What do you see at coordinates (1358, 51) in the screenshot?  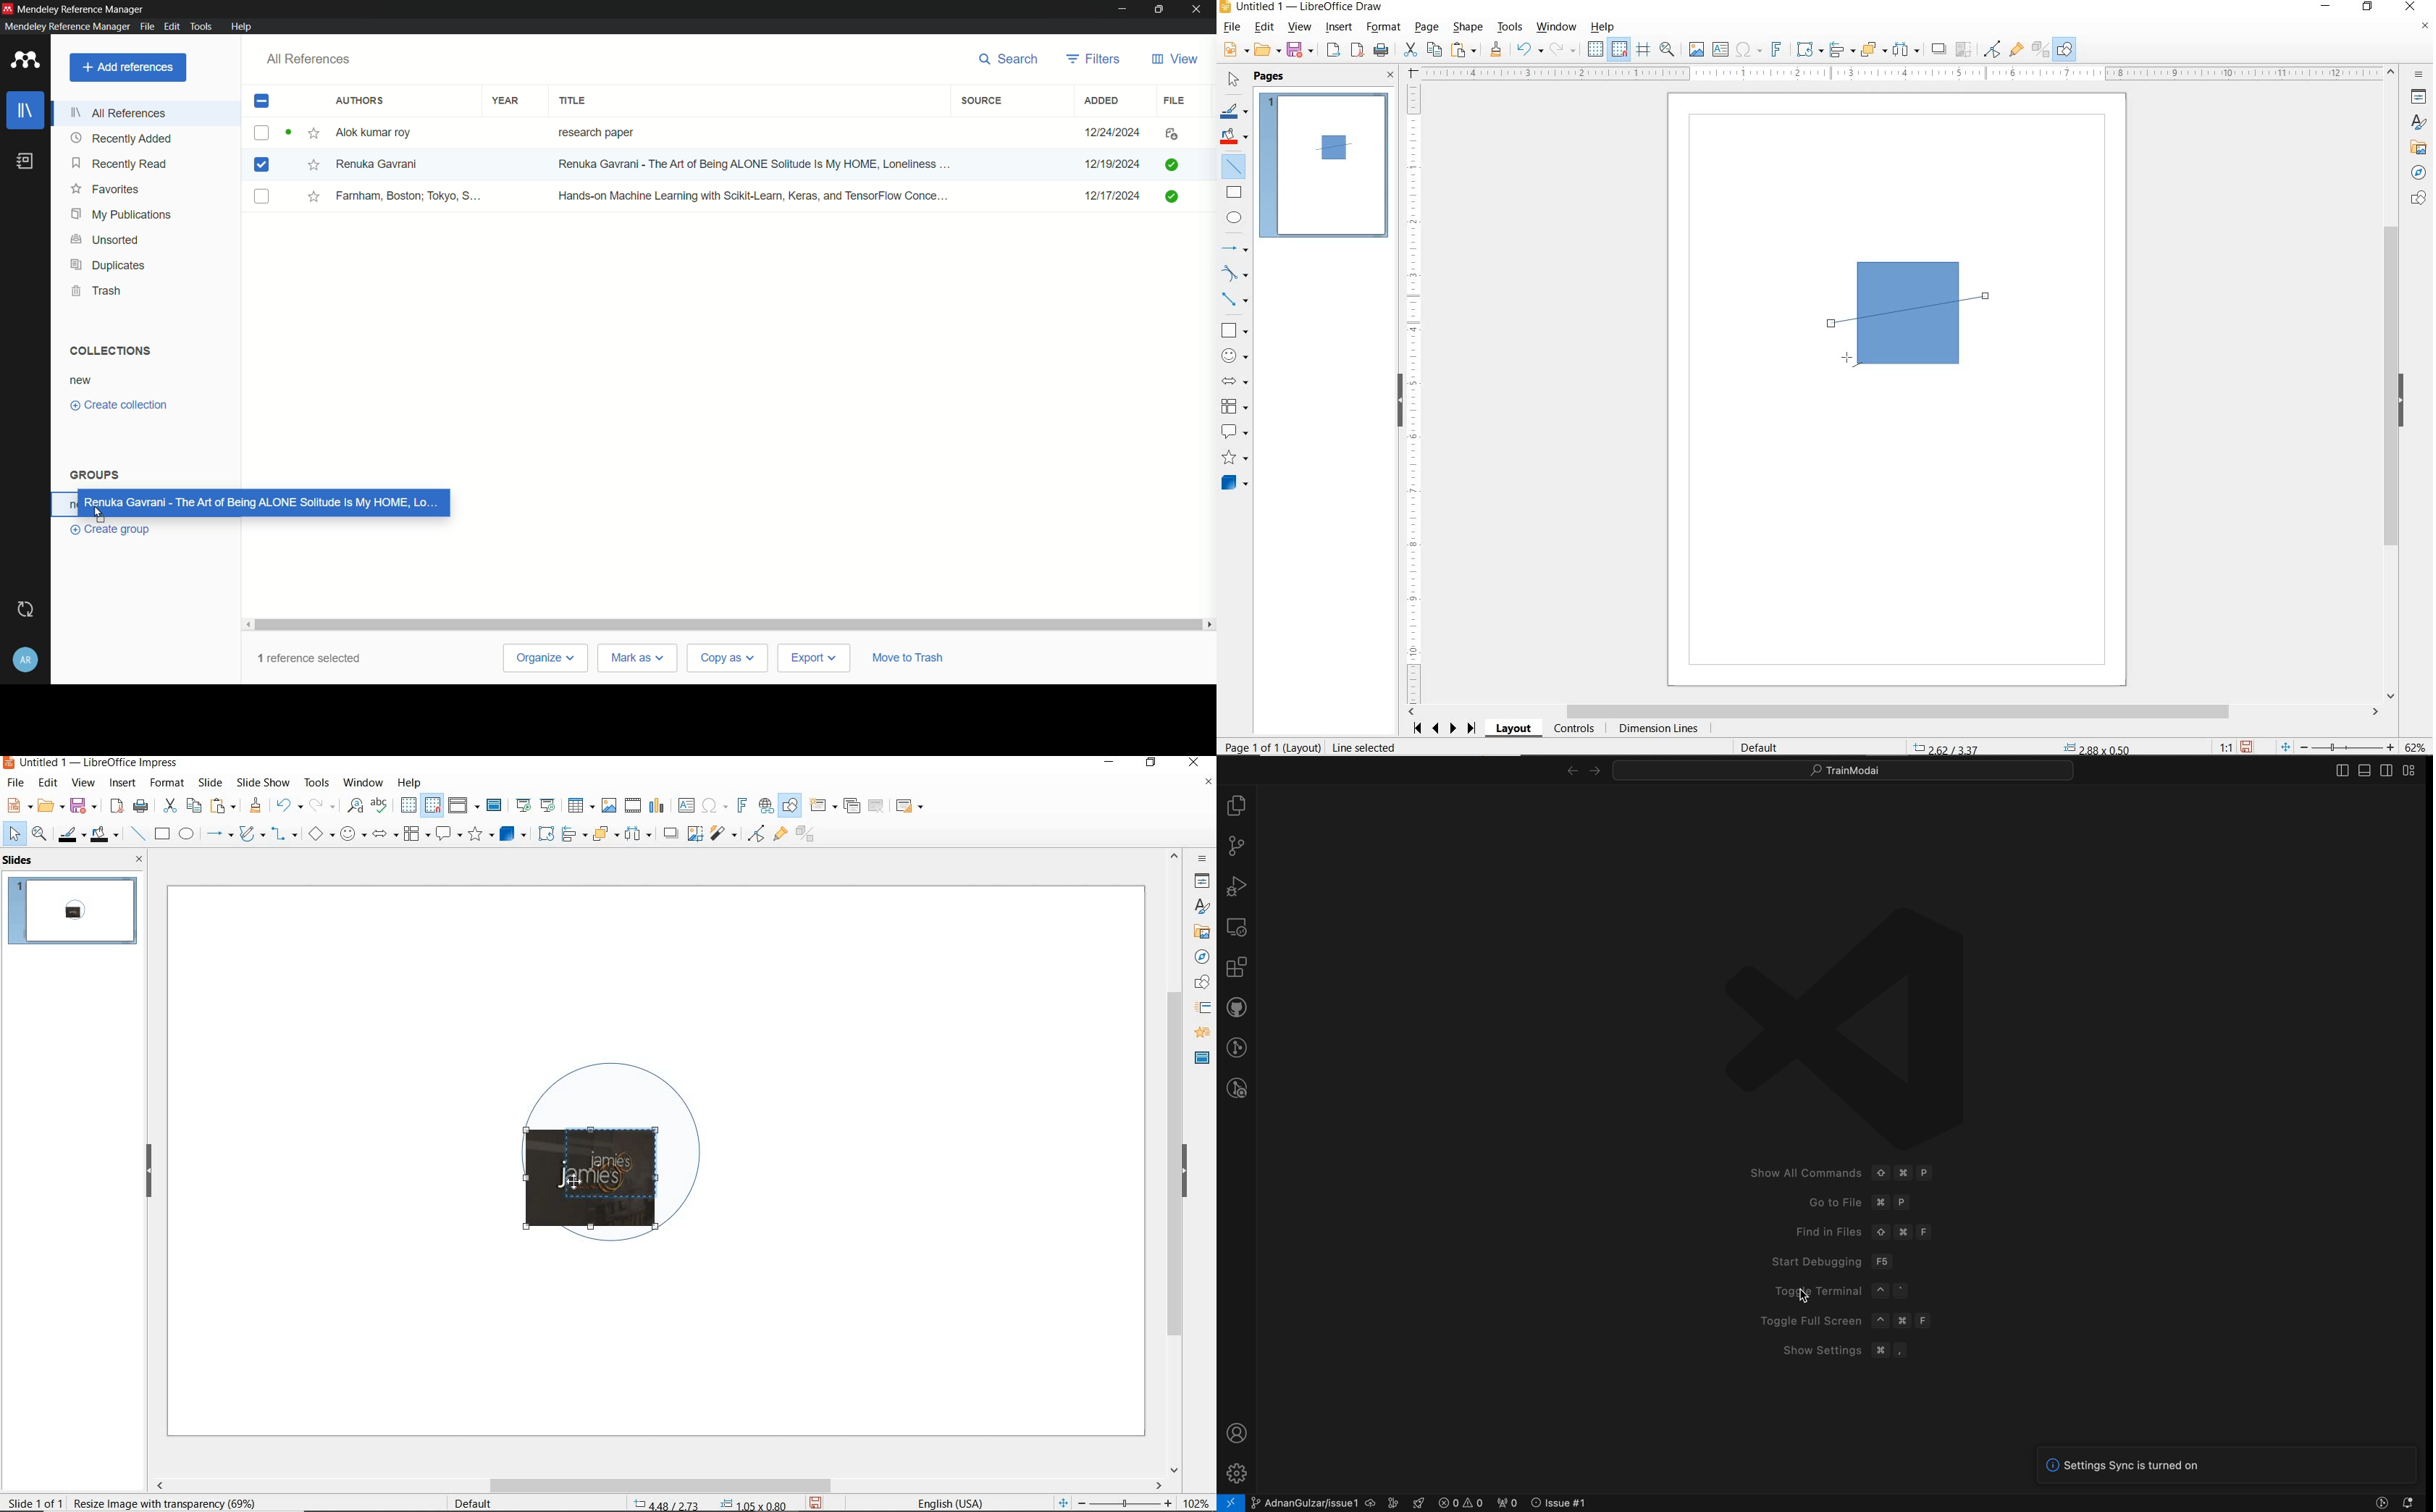 I see `EXPORT AS PDF` at bounding box center [1358, 51].